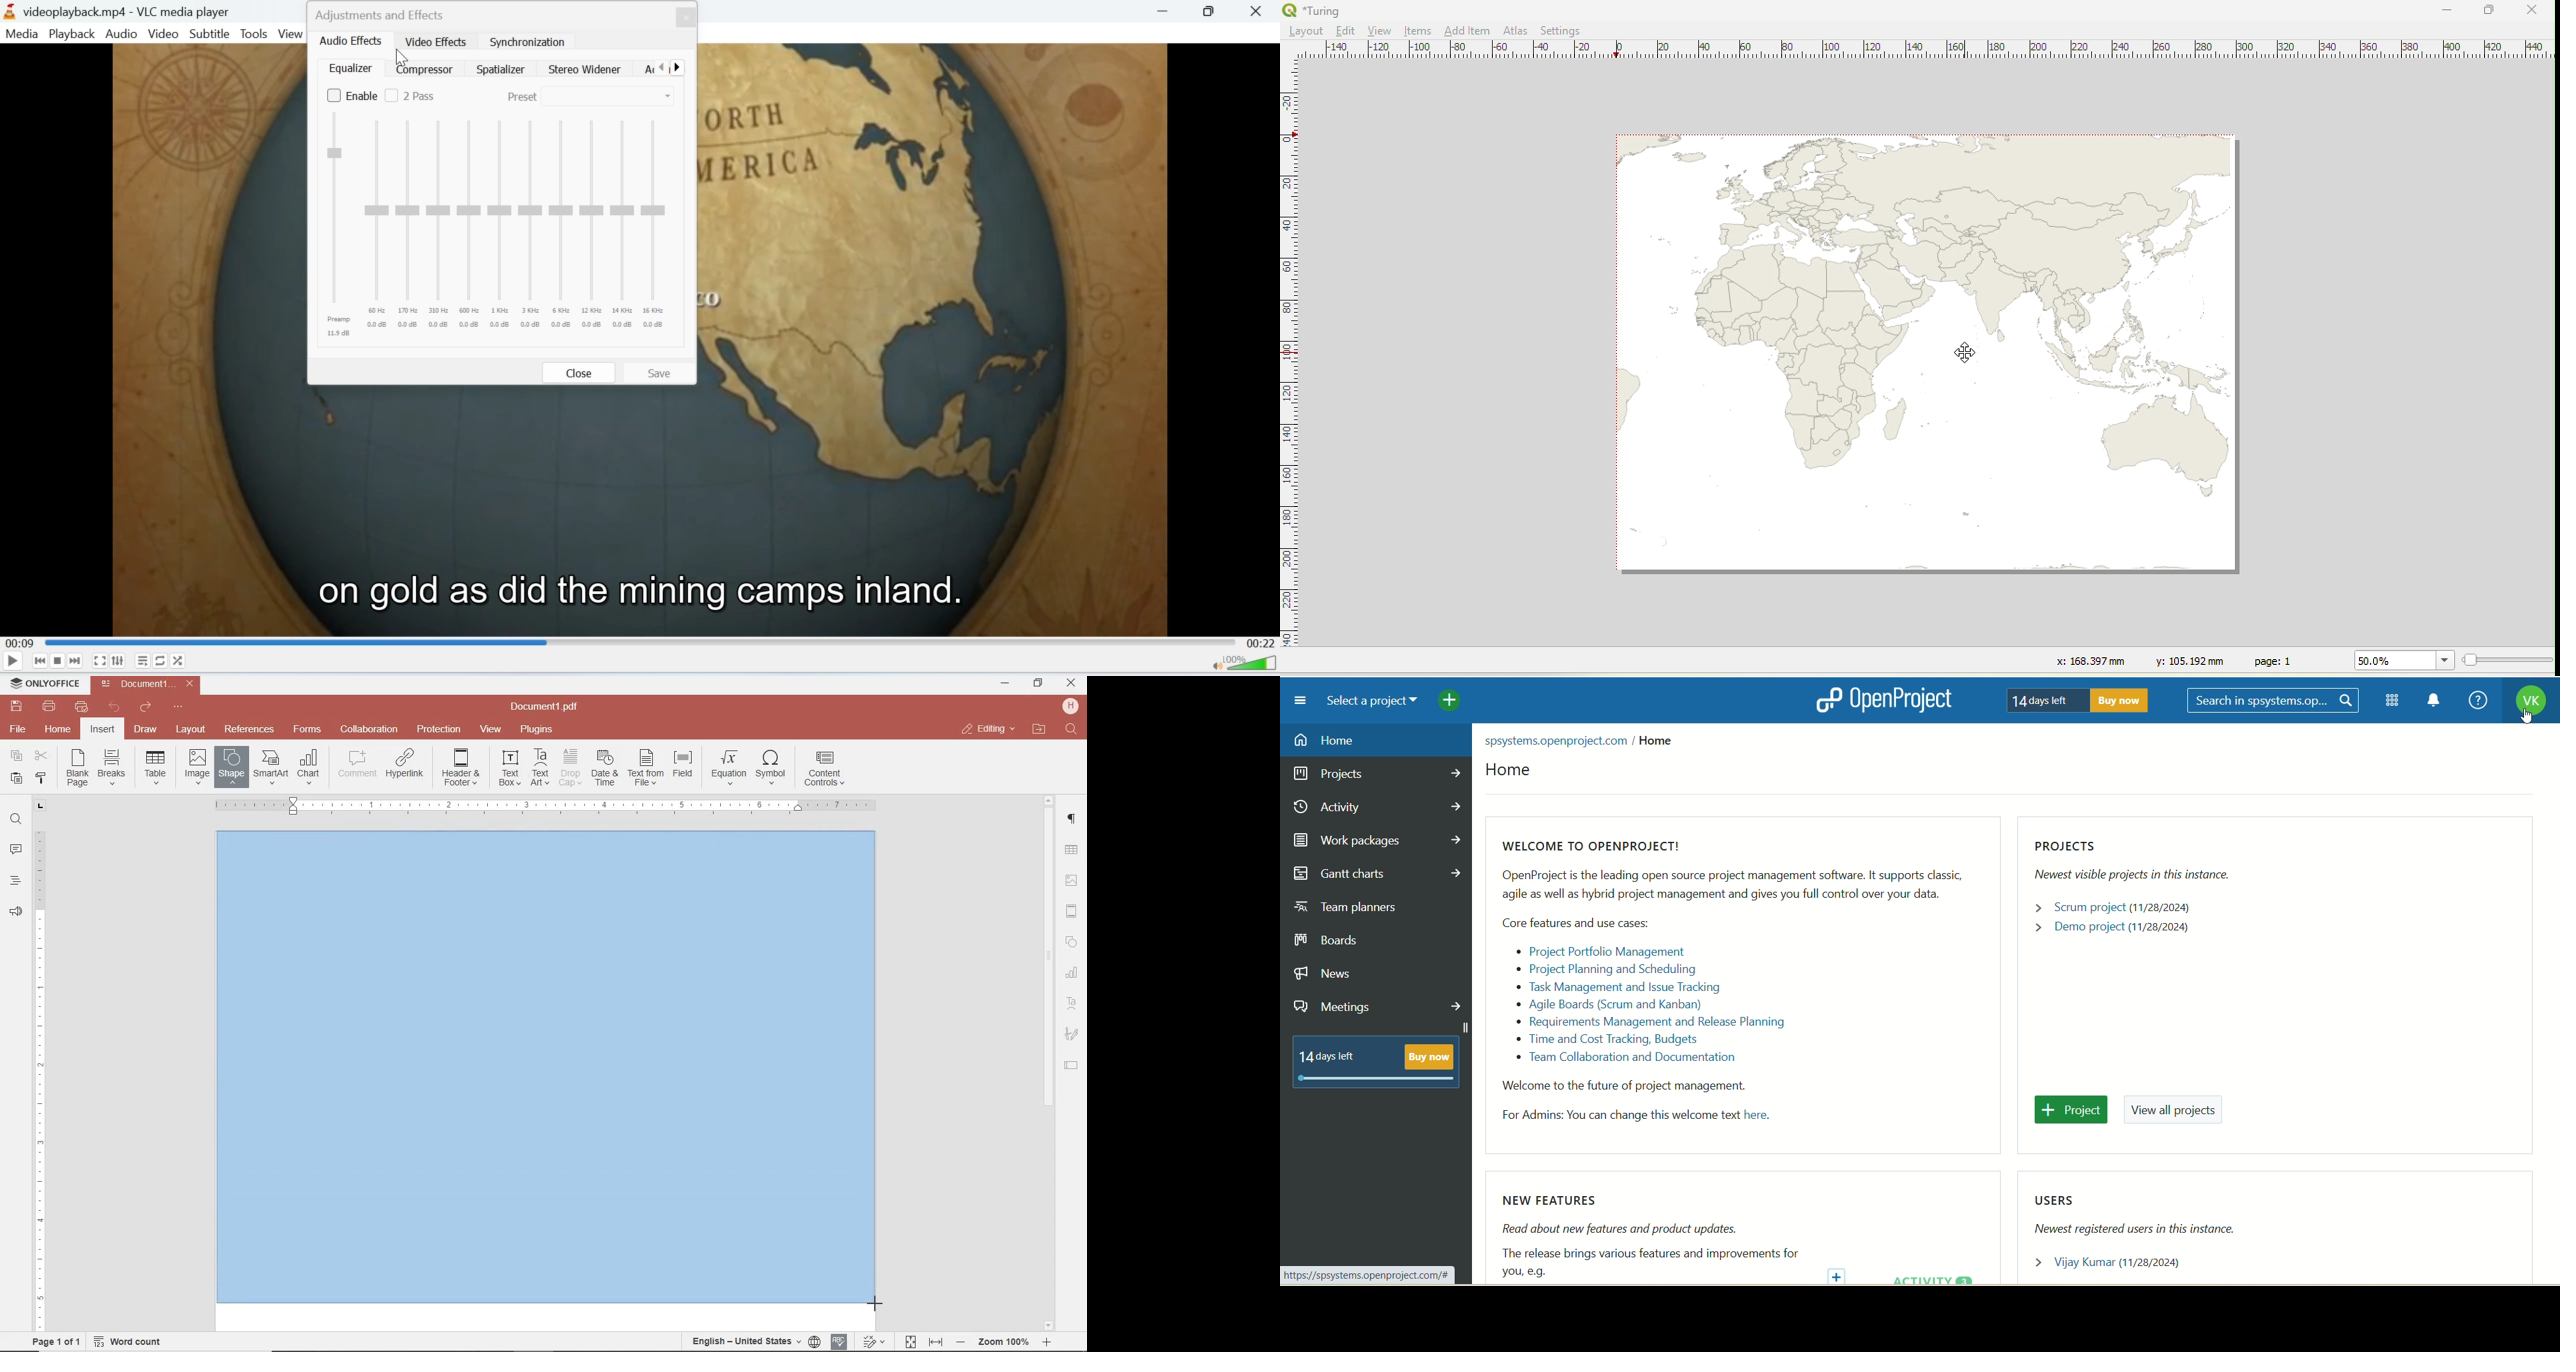  Describe the element at coordinates (118, 661) in the screenshot. I see `Extended Settings` at that location.